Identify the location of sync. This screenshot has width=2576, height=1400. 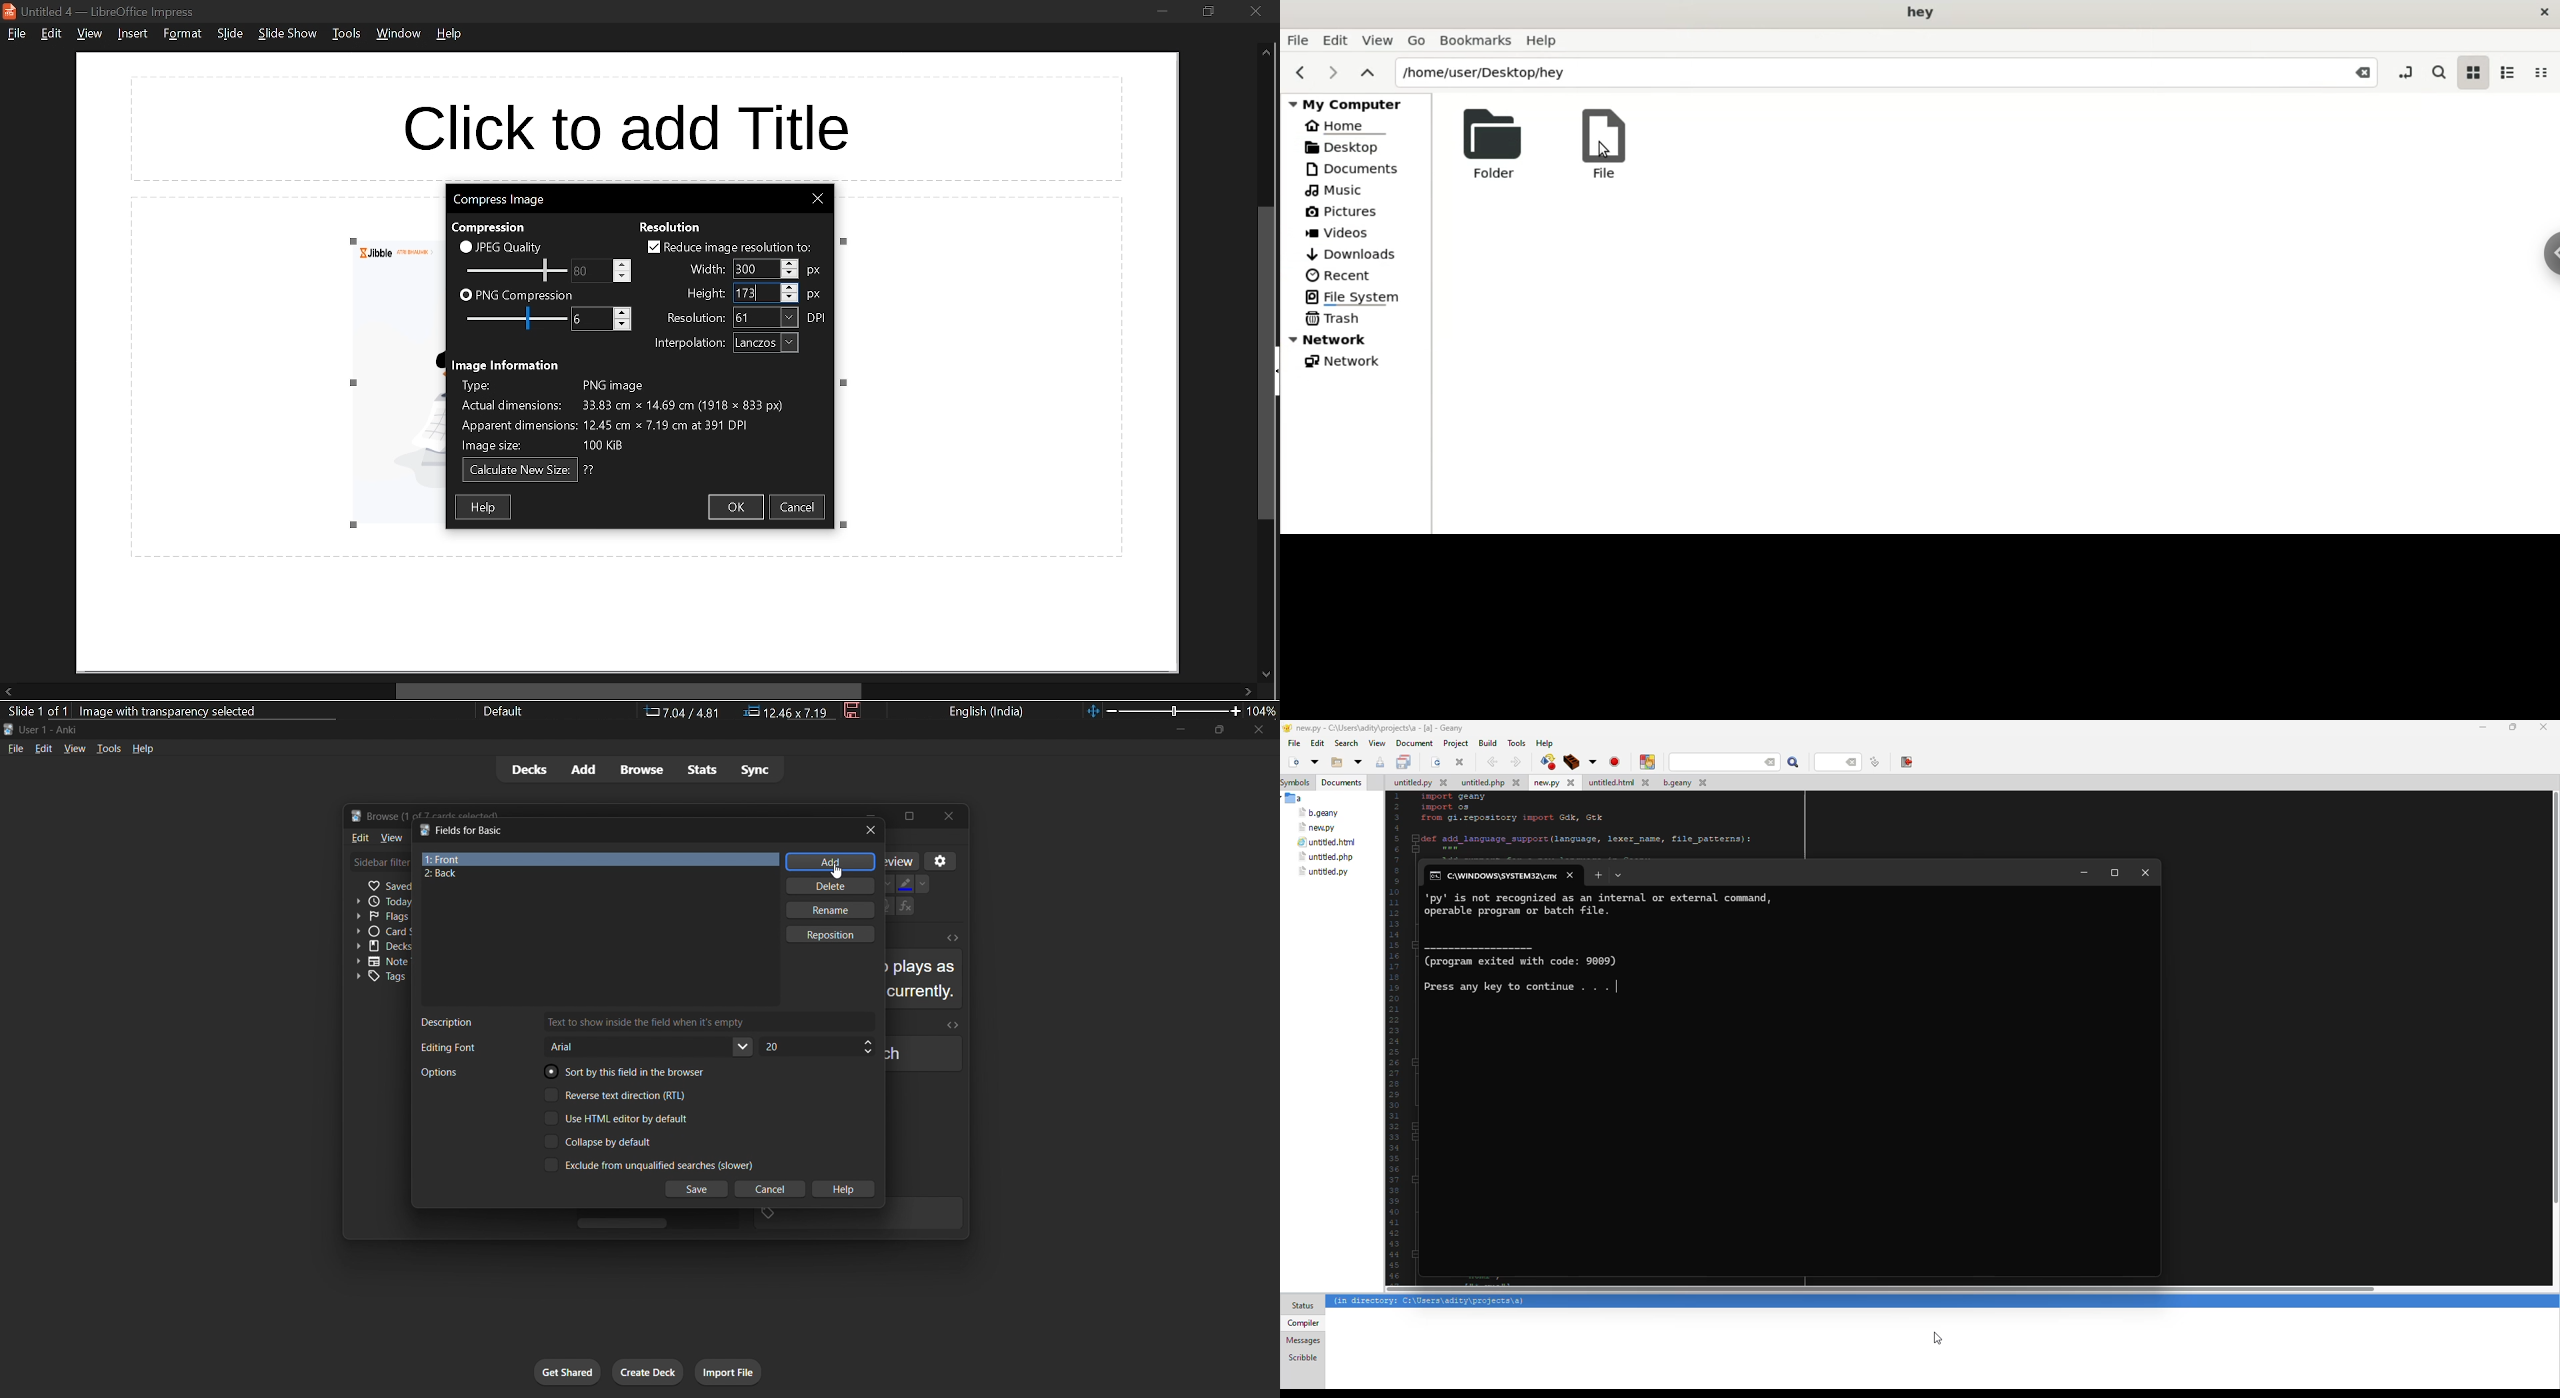
(759, 769).